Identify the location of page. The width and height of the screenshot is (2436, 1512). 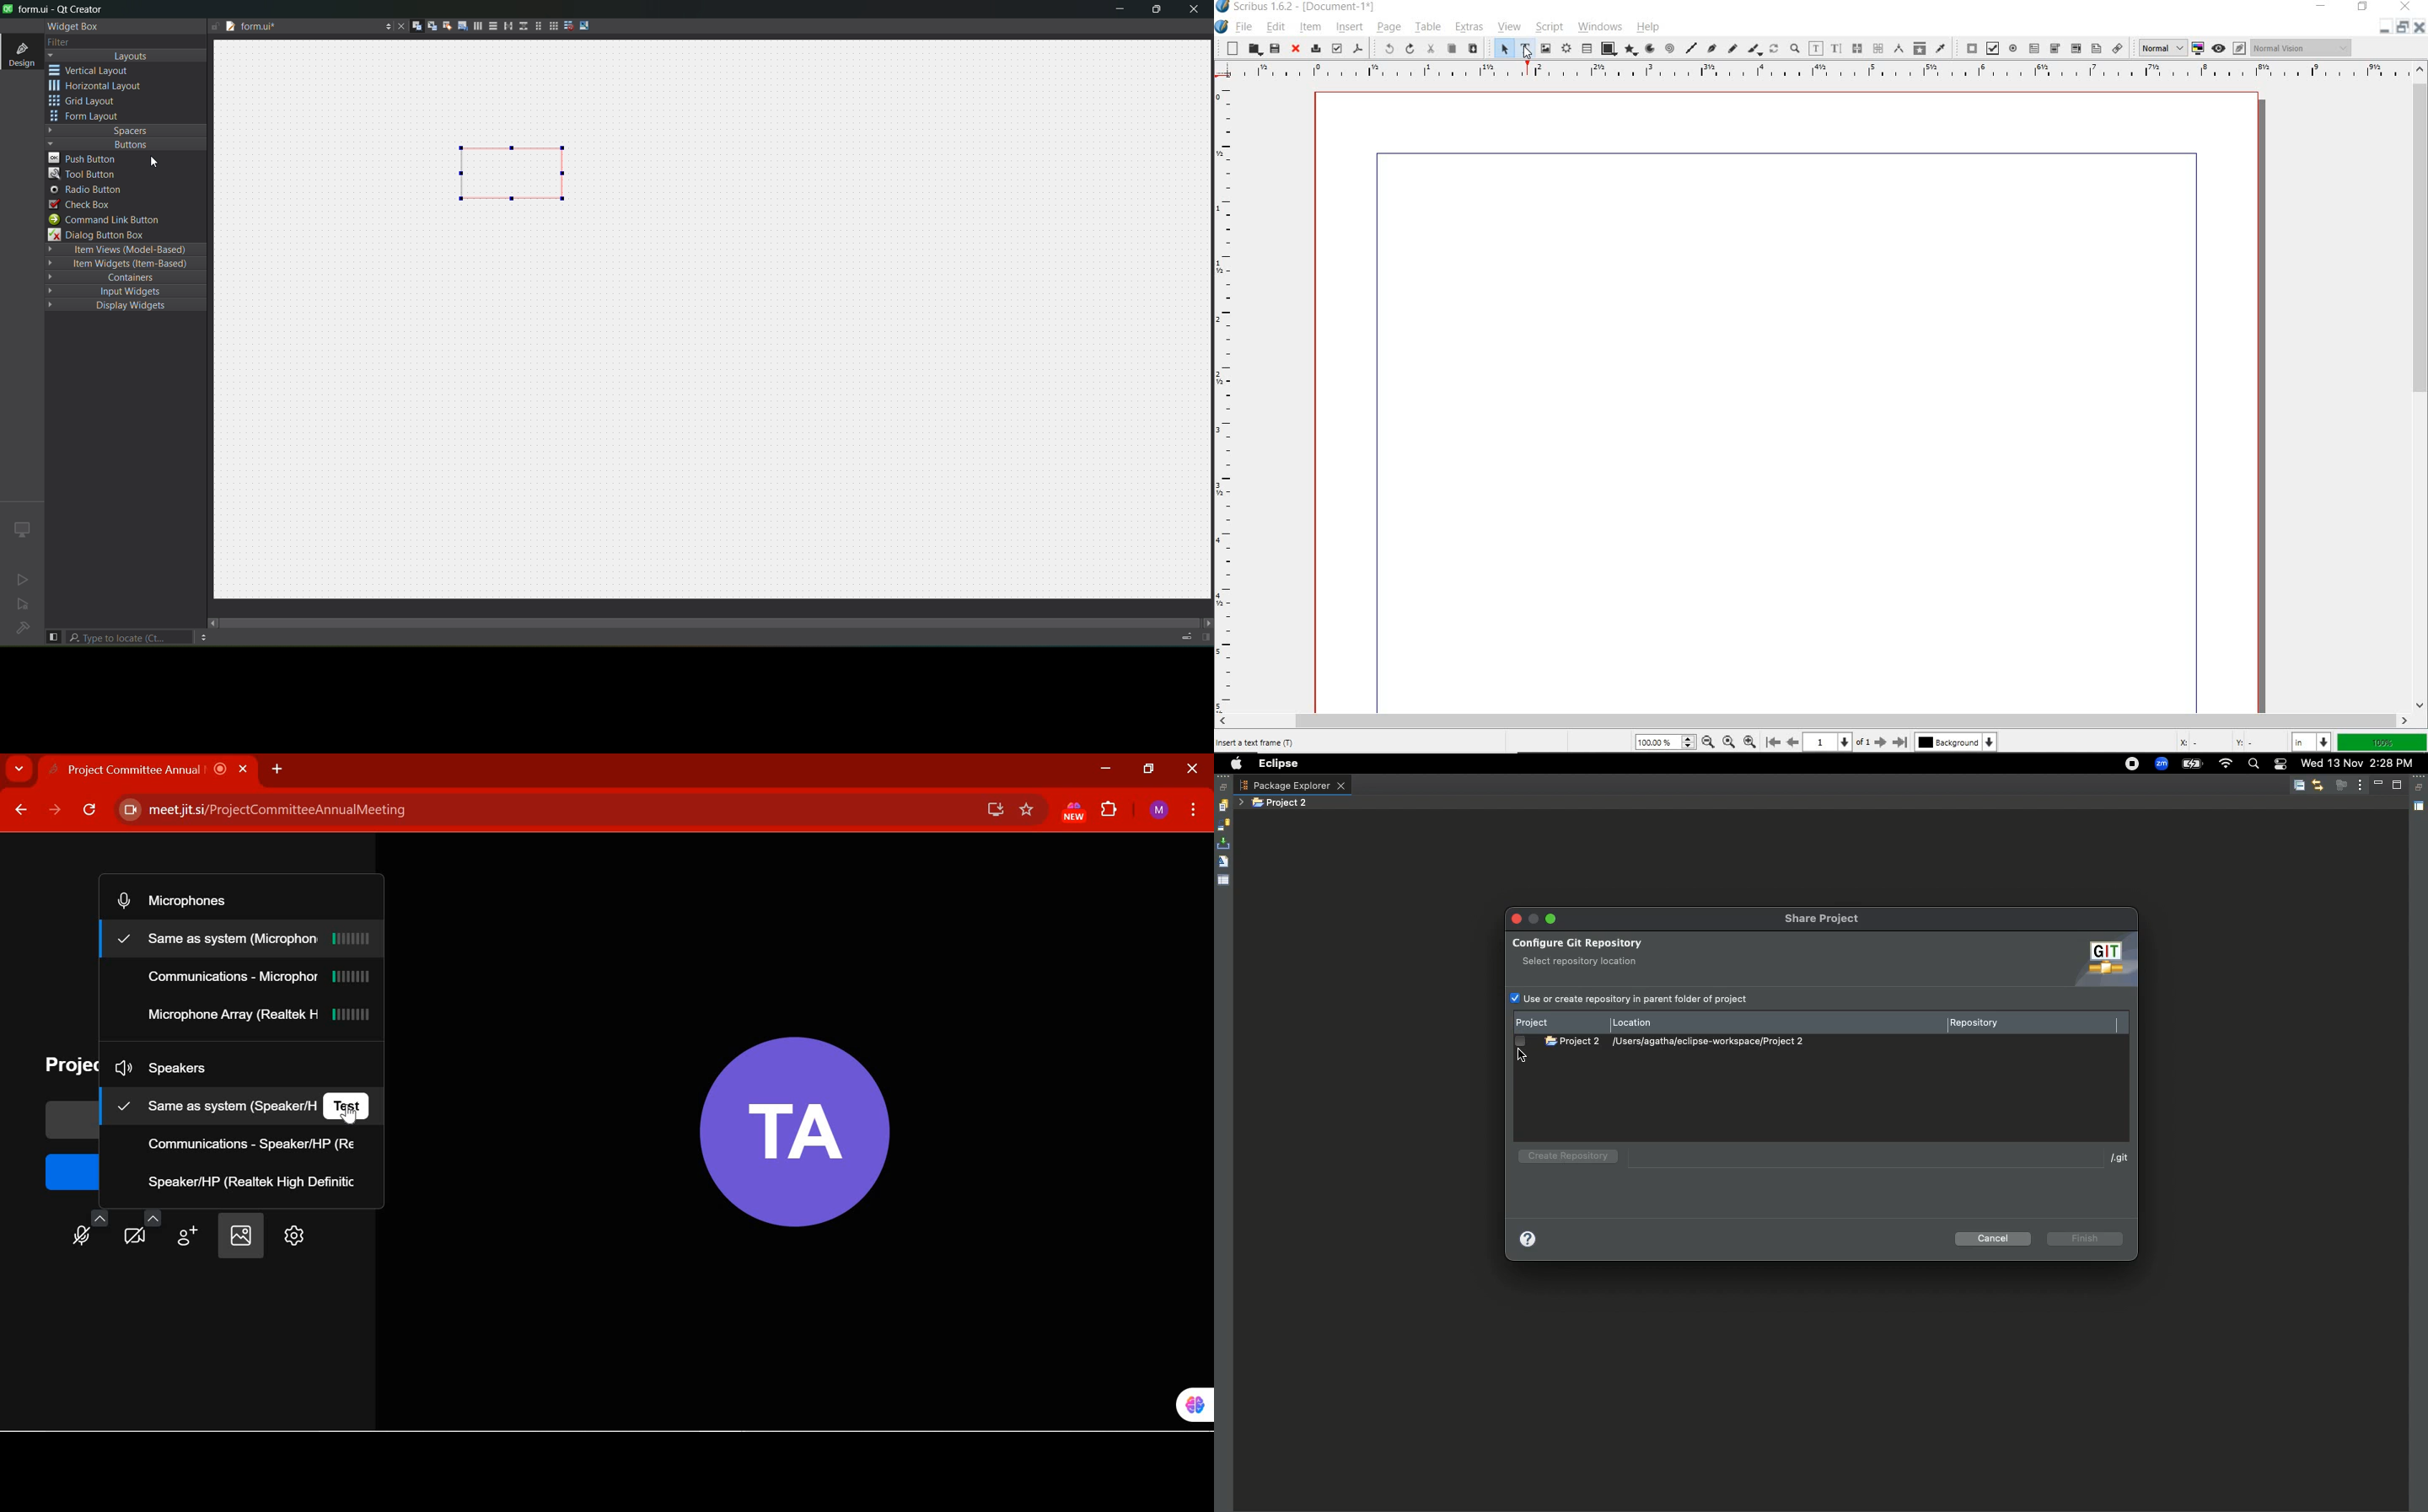
(1387, 29).